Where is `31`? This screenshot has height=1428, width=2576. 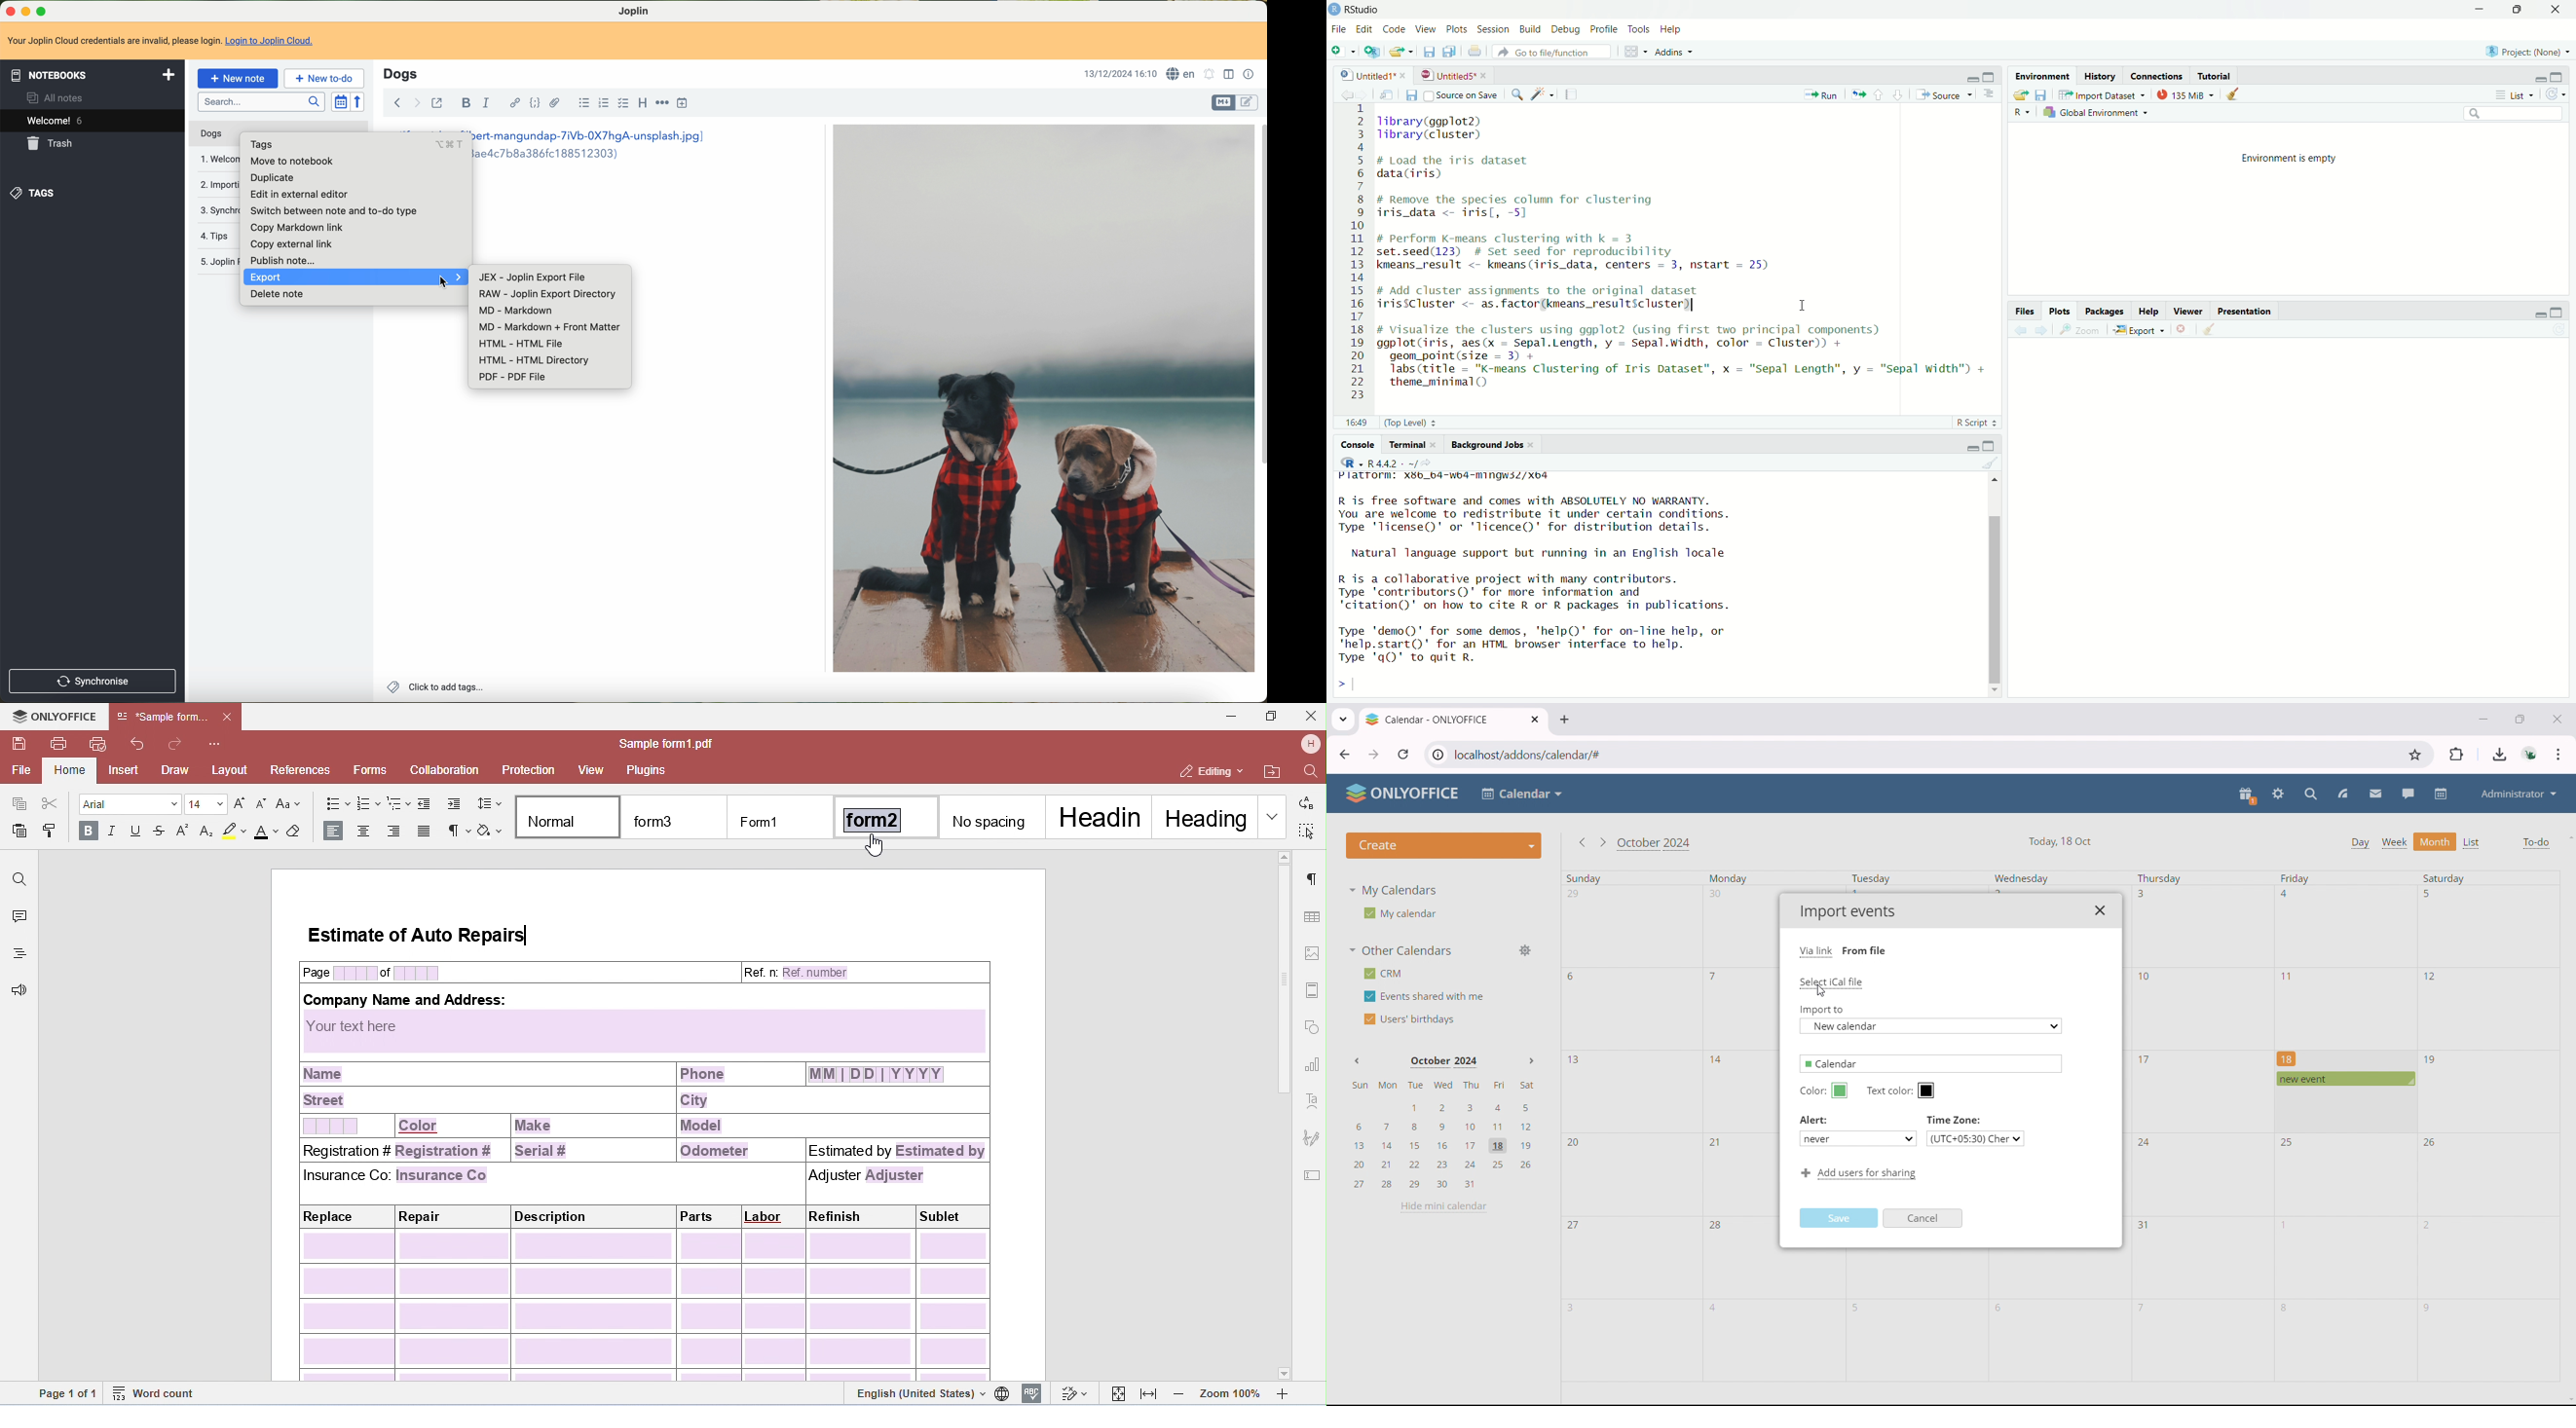 31 is located at coordinates (2144, 1225).